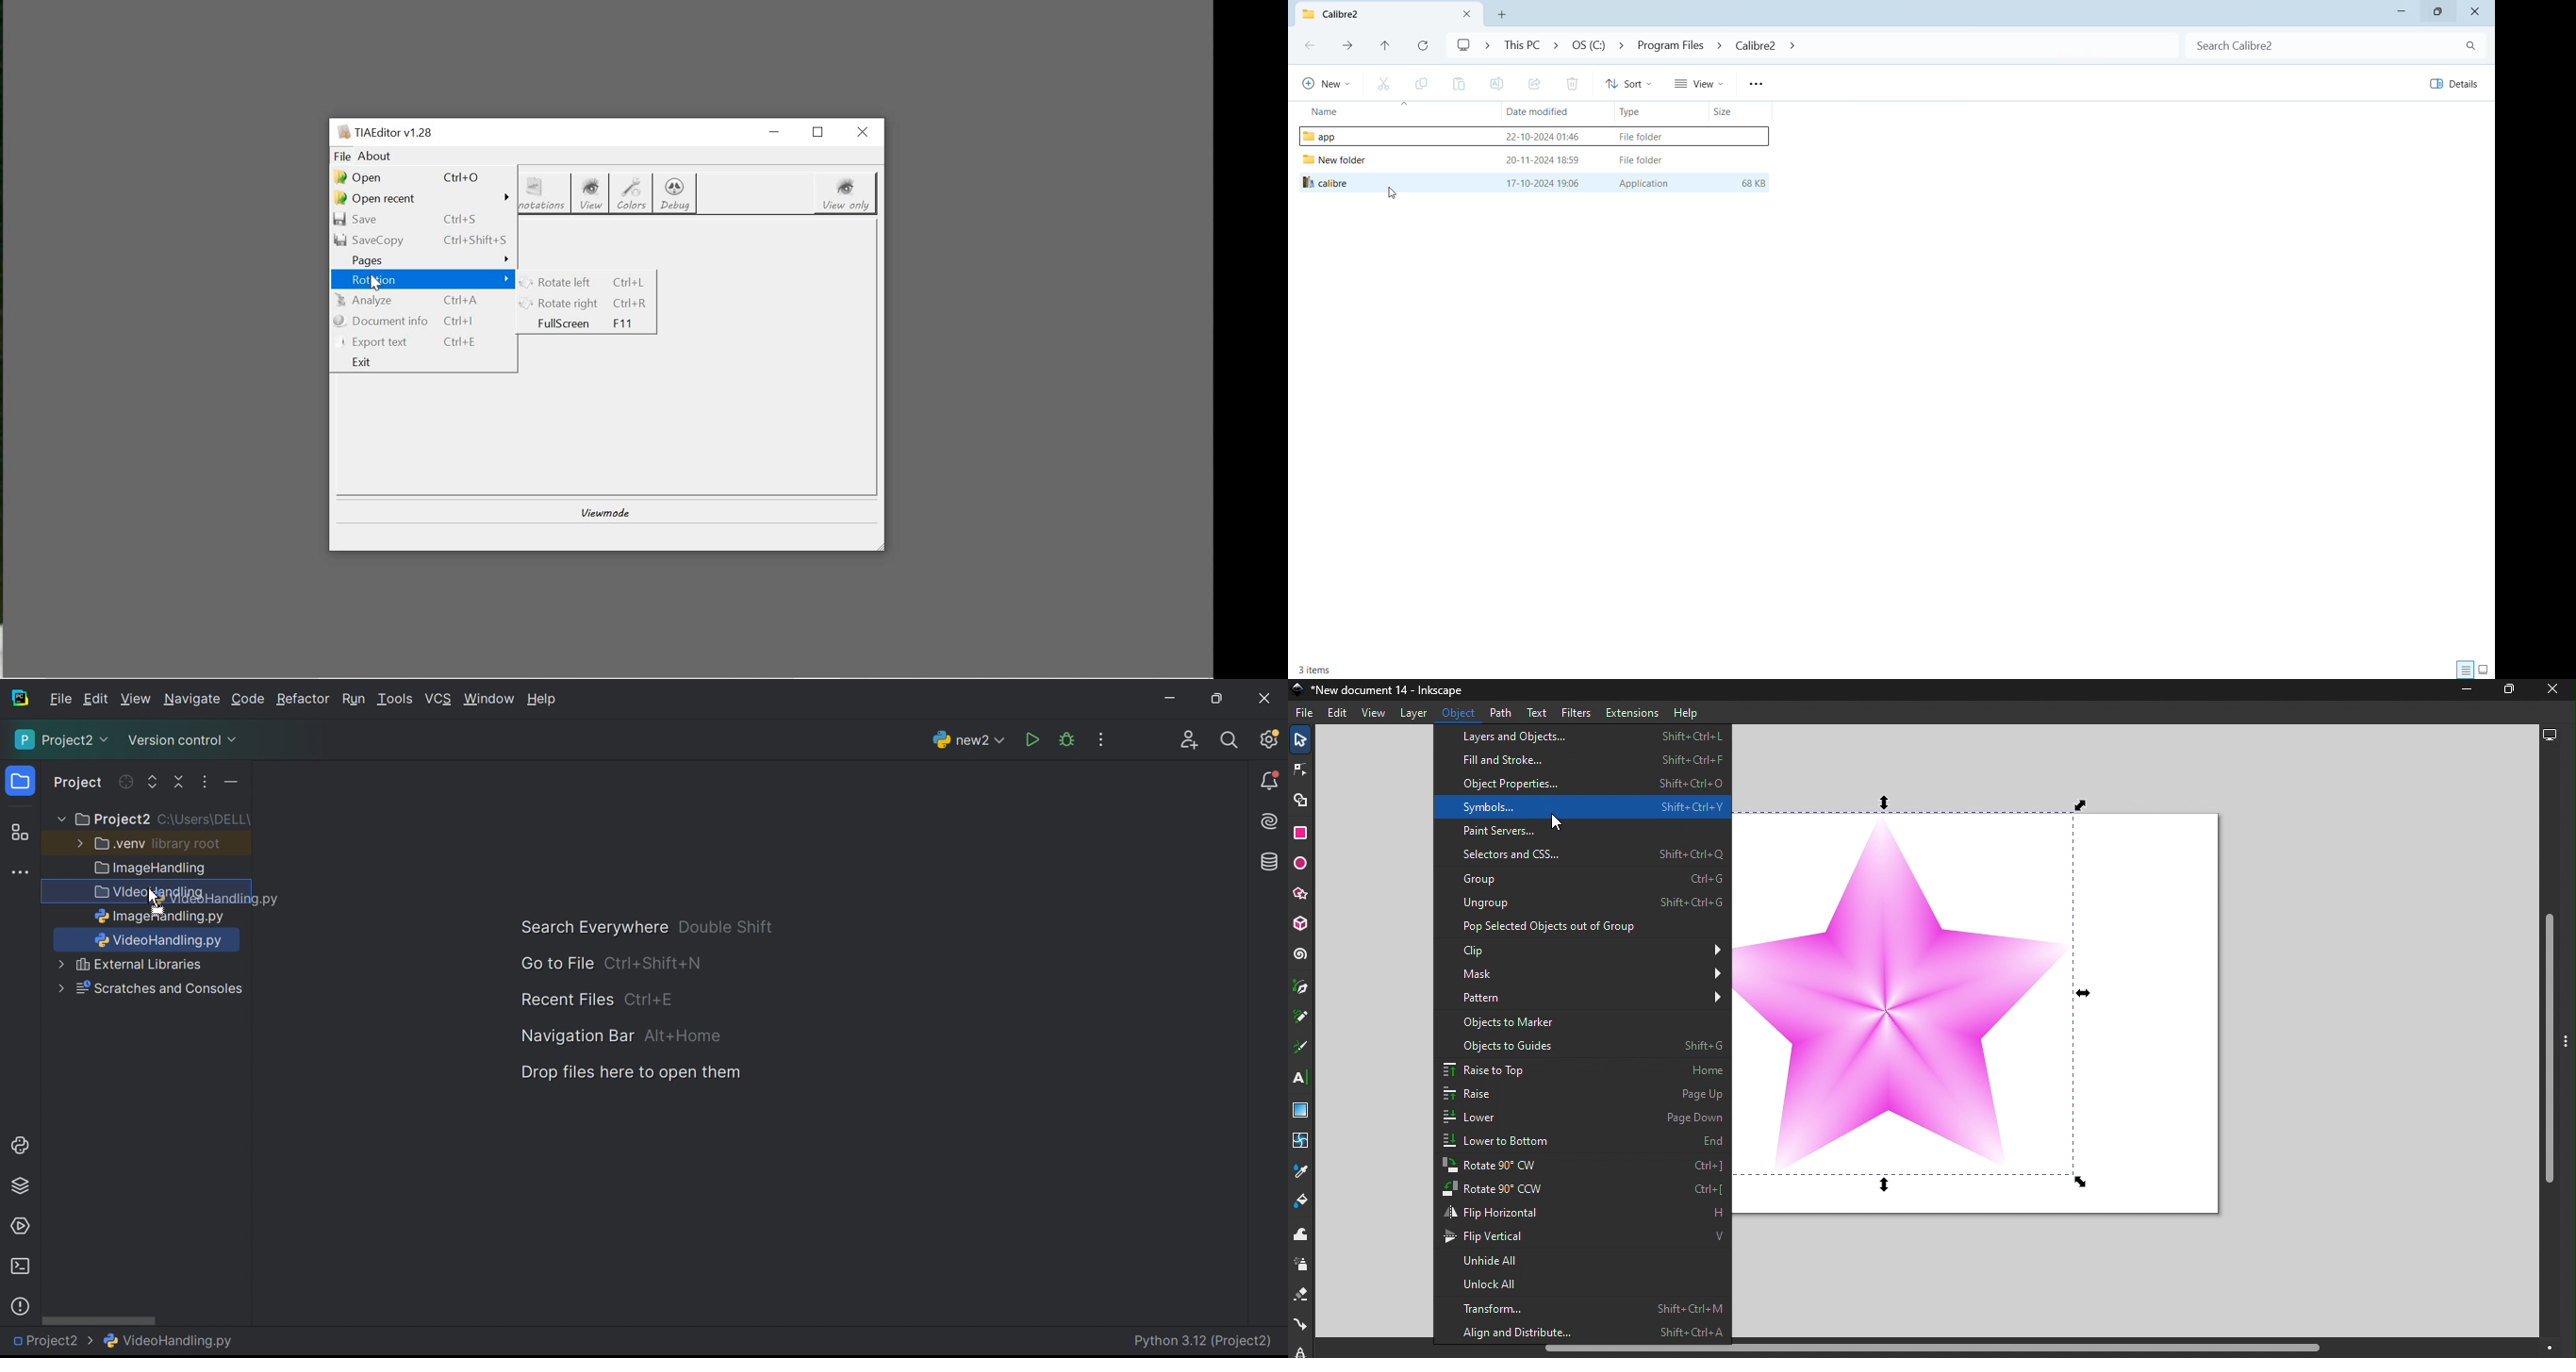 The image size is (2576, 1372). I want to click on Python console, so click(22, 1145).